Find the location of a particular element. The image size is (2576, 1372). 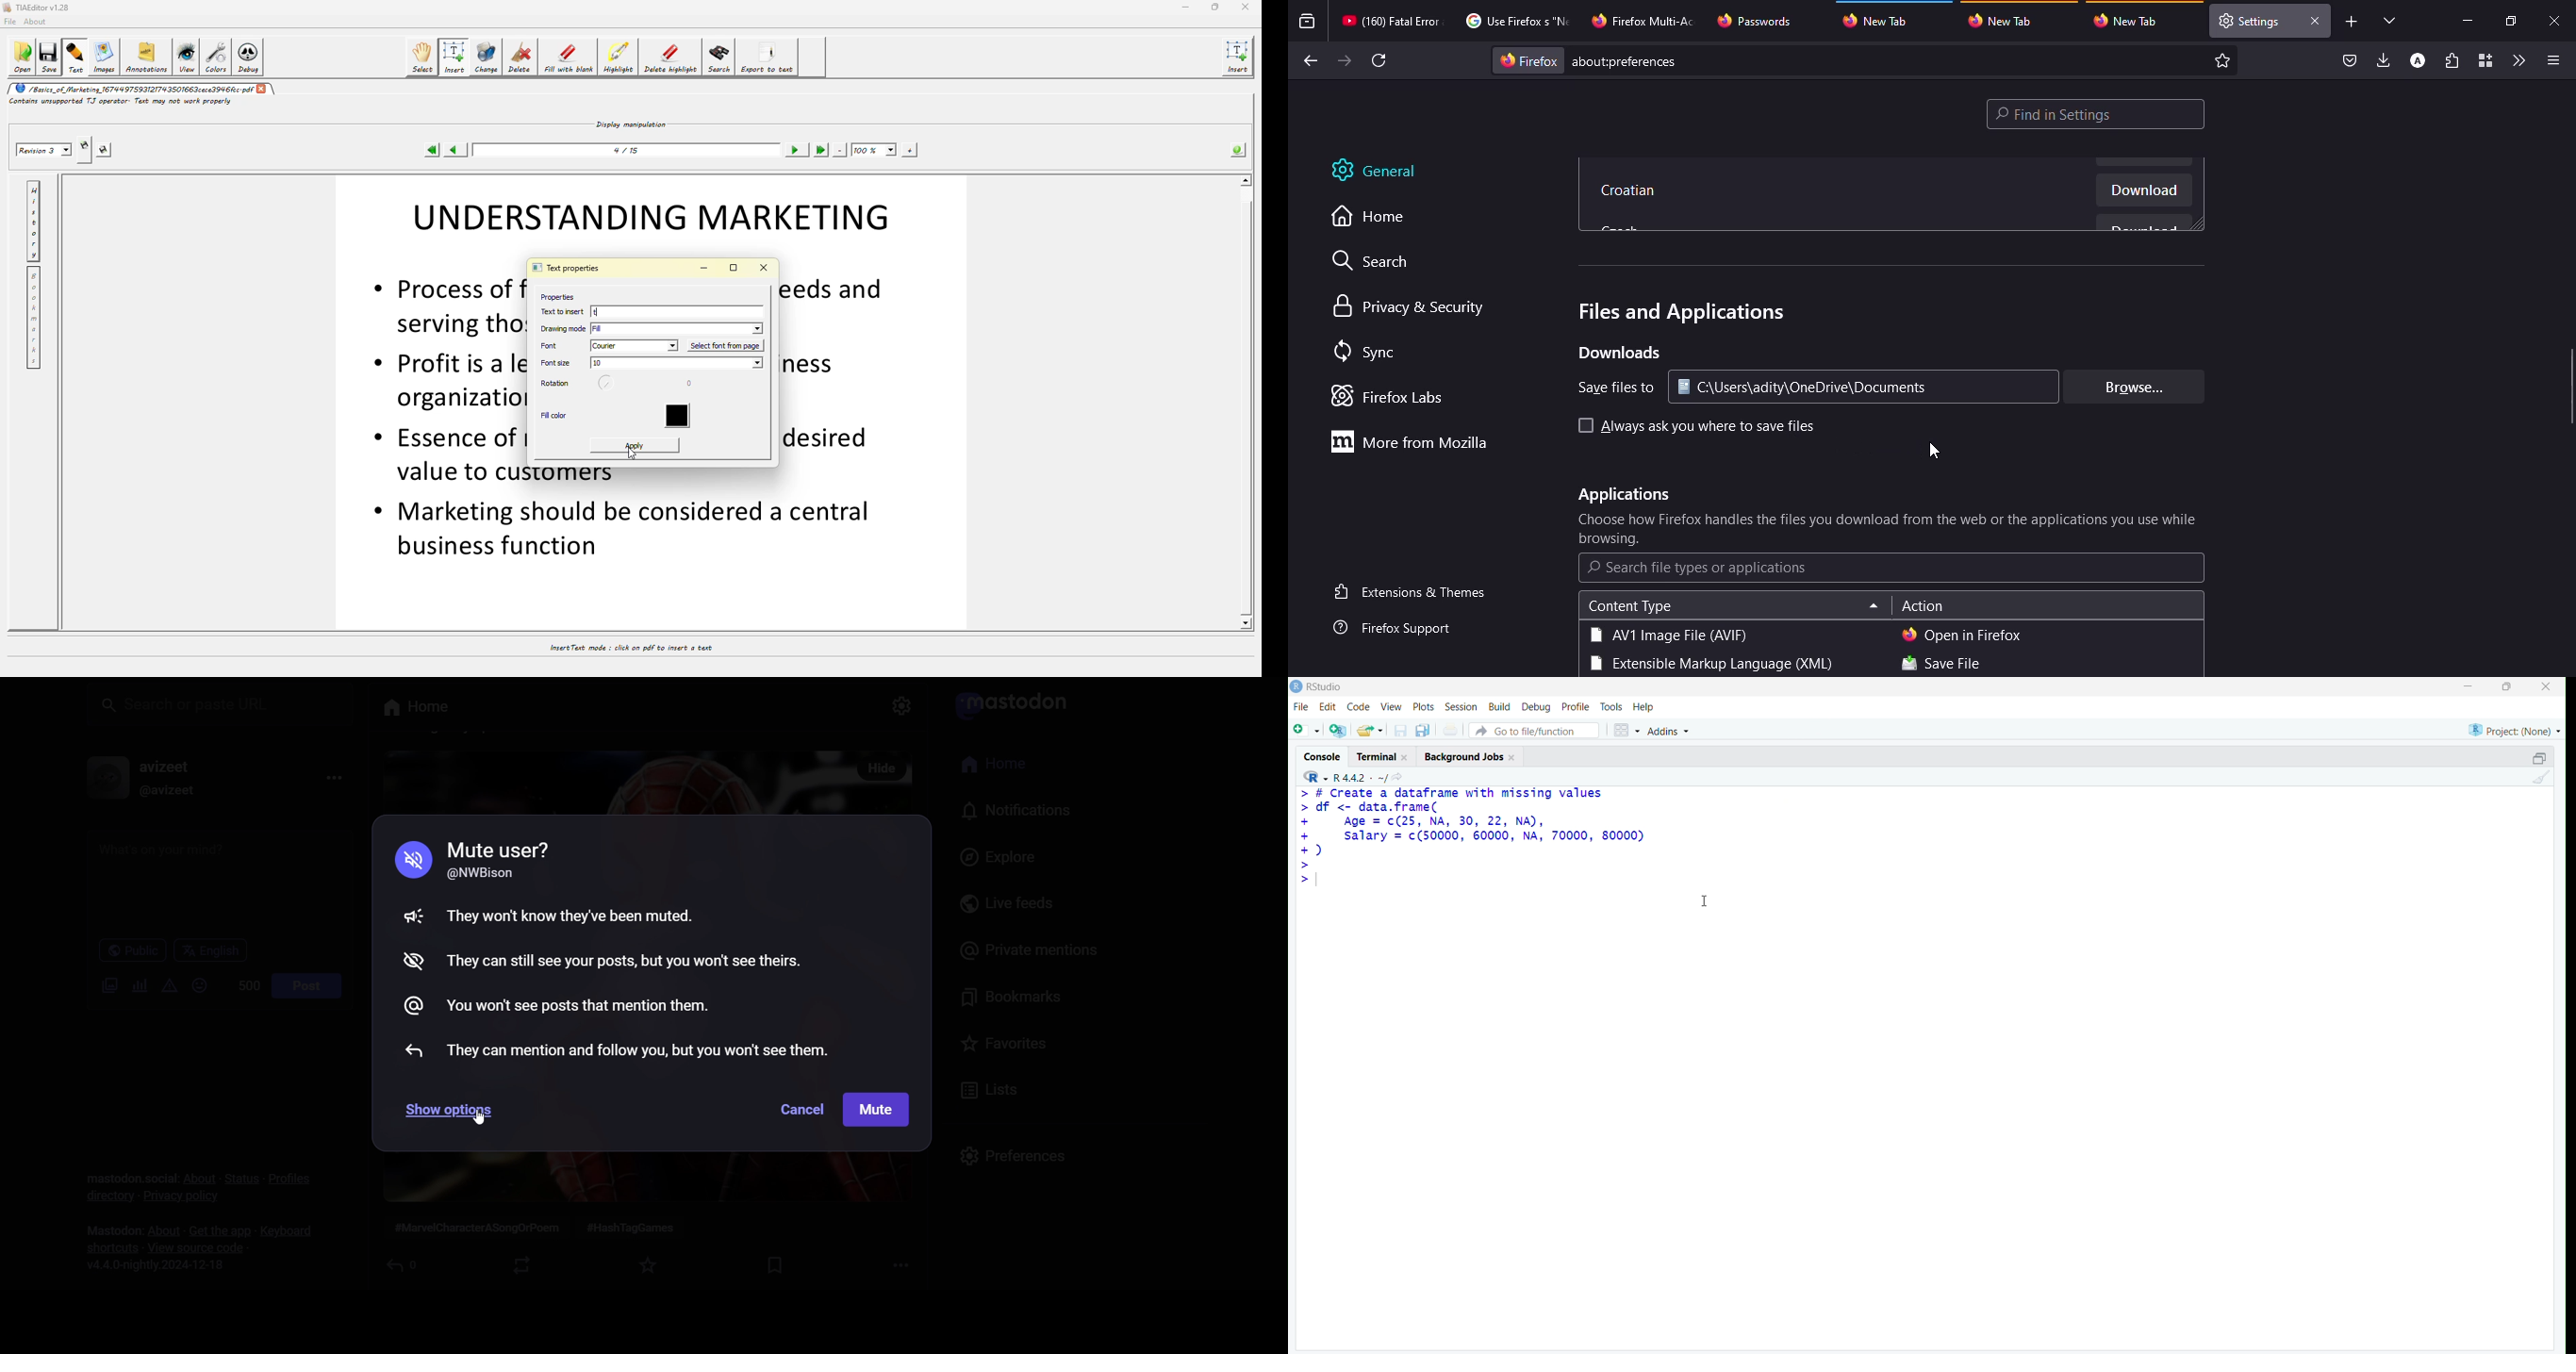

mute is located at coordinates (878, 1109).